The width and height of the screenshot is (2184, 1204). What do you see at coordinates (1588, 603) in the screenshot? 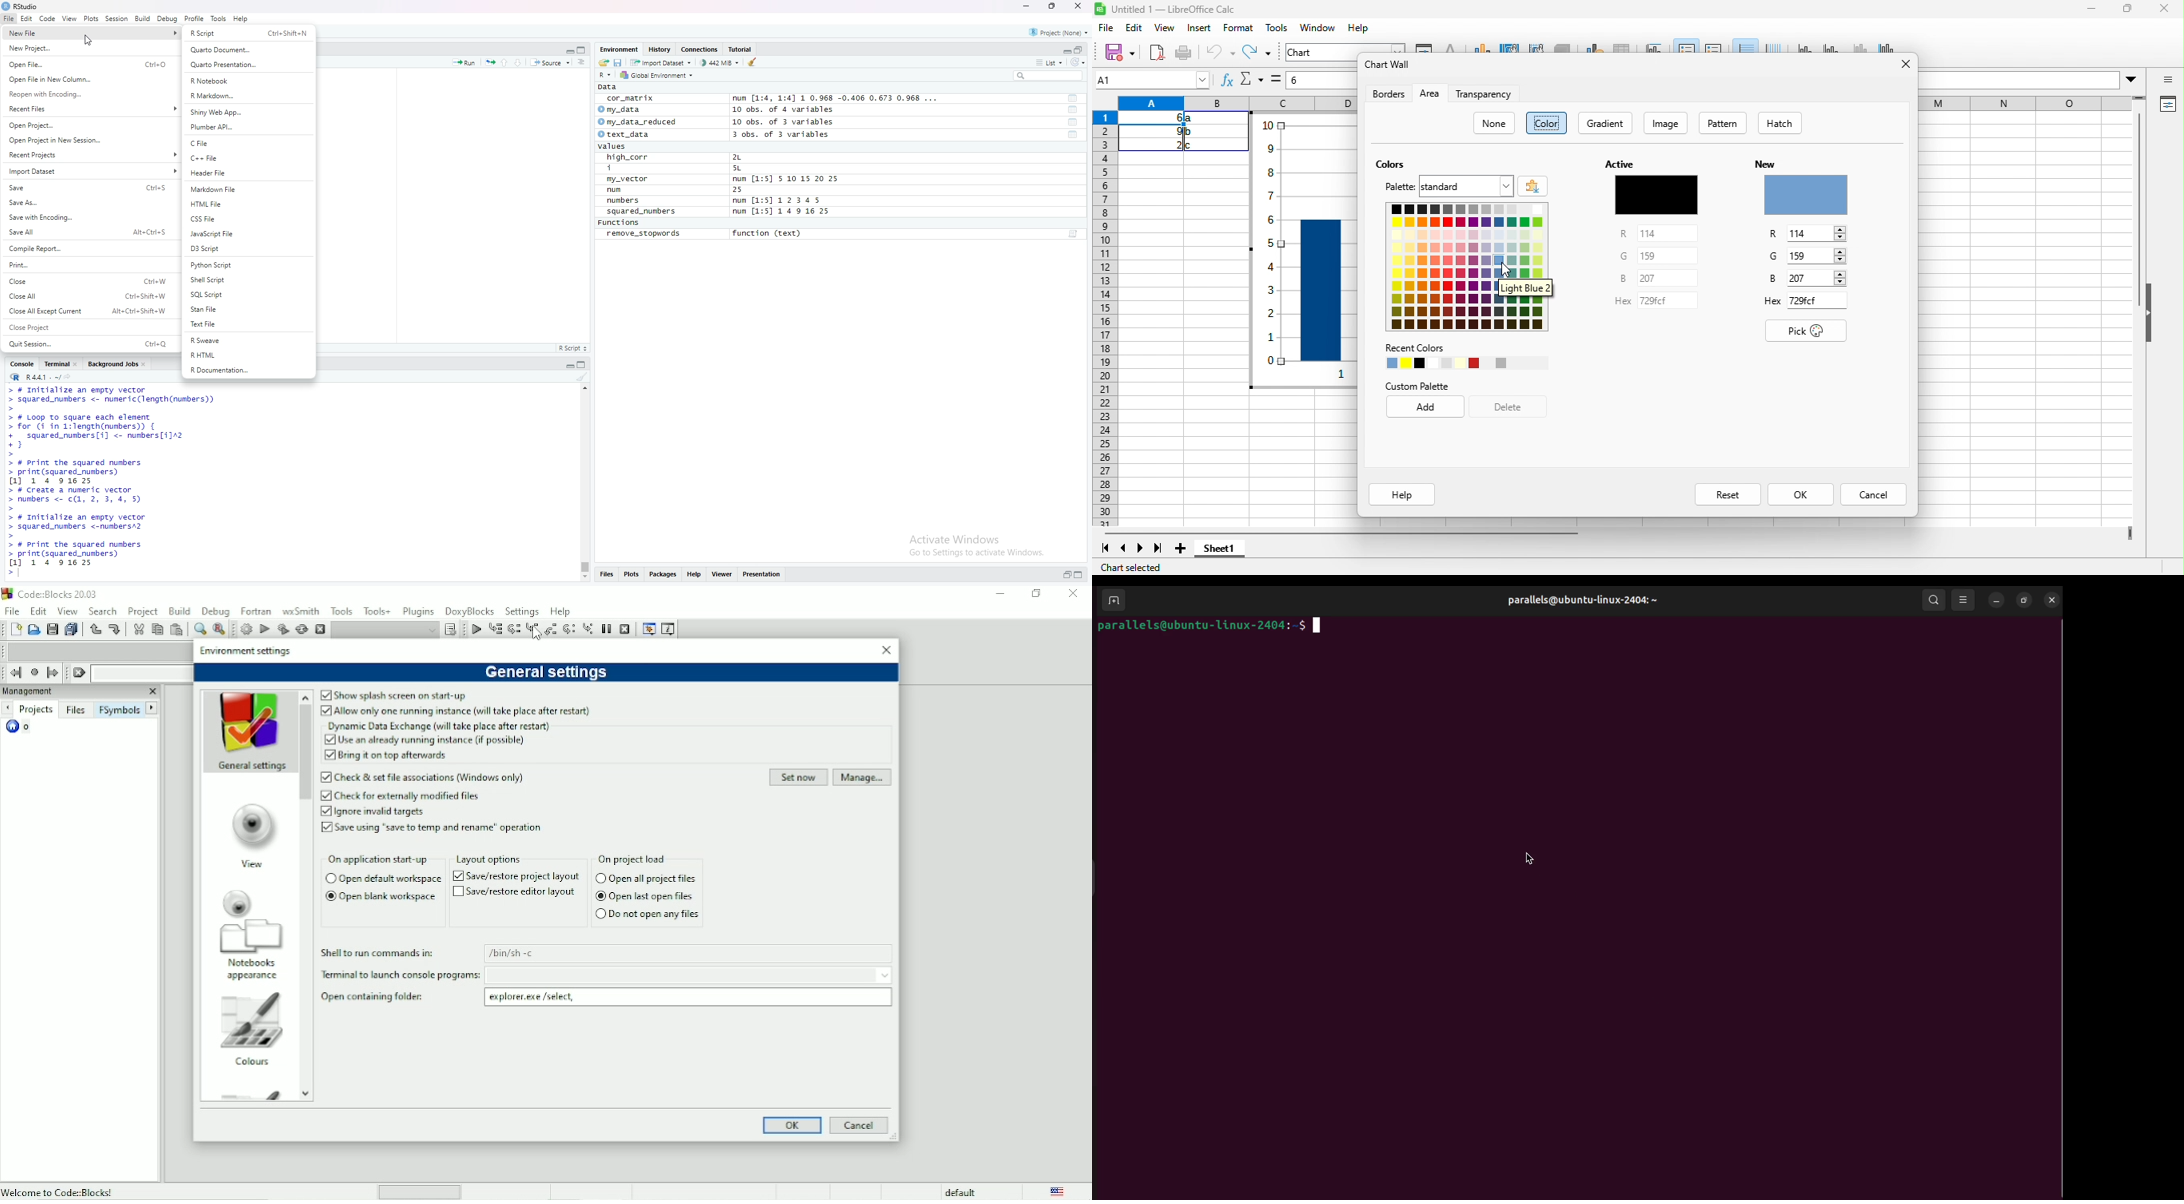
I see `parallels@ubuntu-linux-2404: ~` at bounding box center [1588, 603].